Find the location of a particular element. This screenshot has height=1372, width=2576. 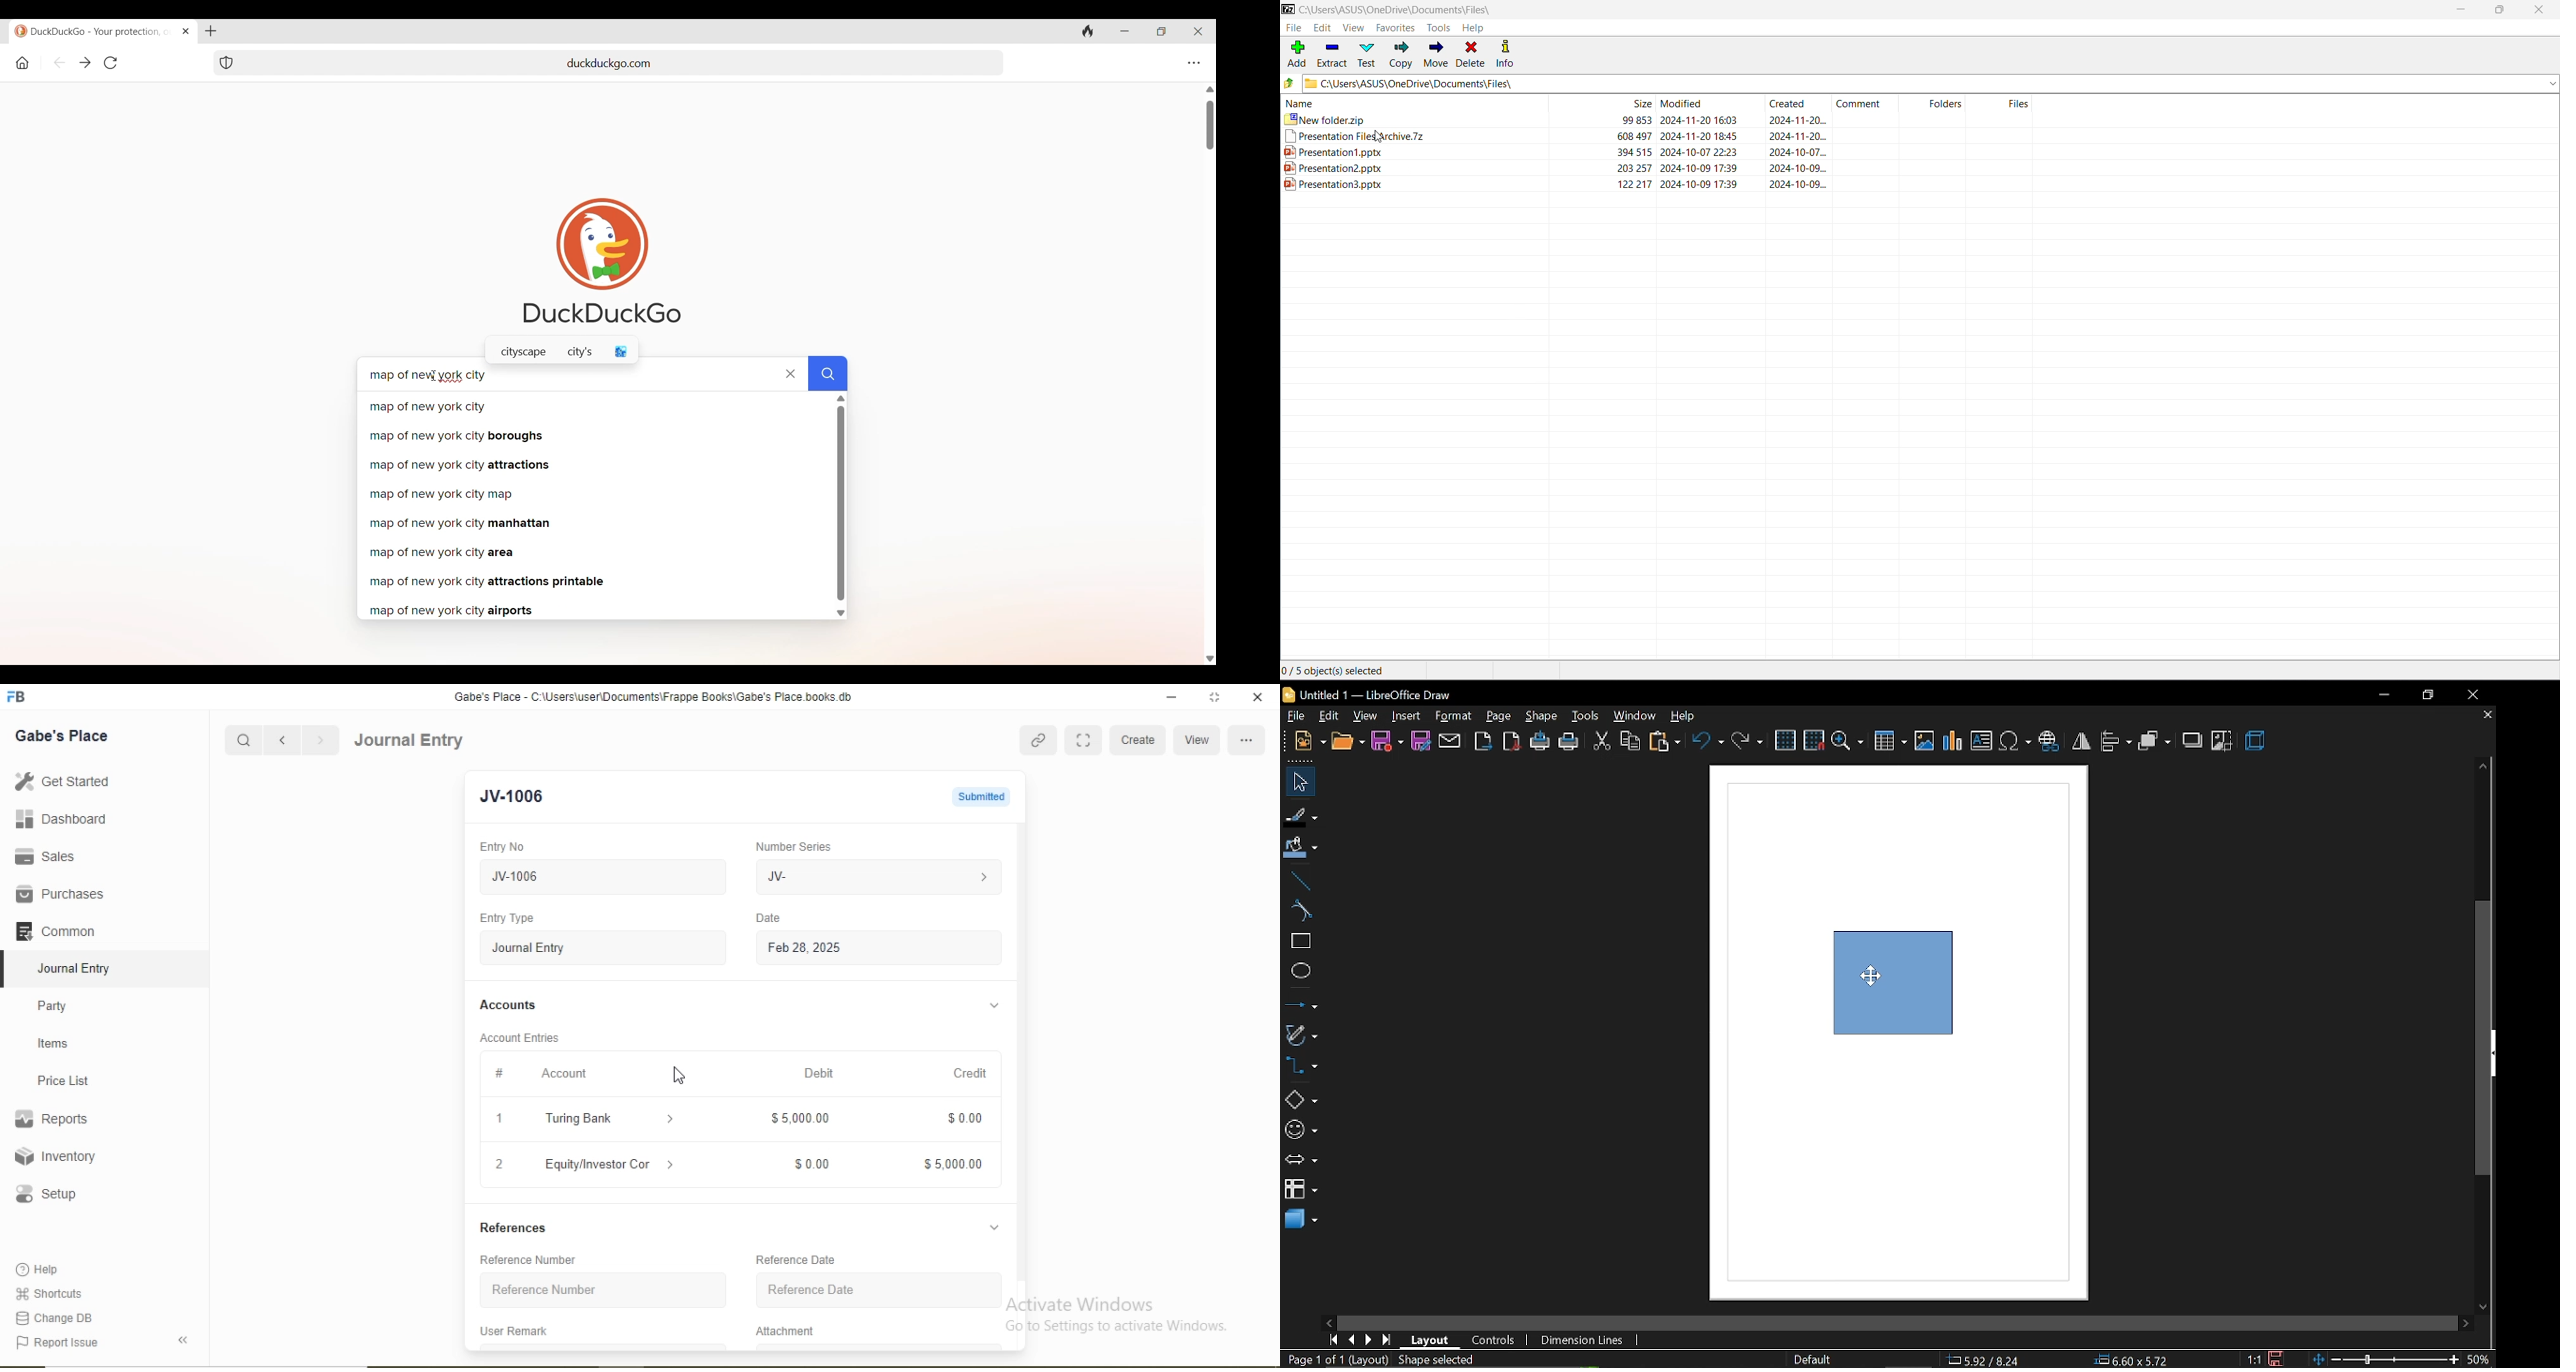

Dropdown is located at coordinates (994, 1228).